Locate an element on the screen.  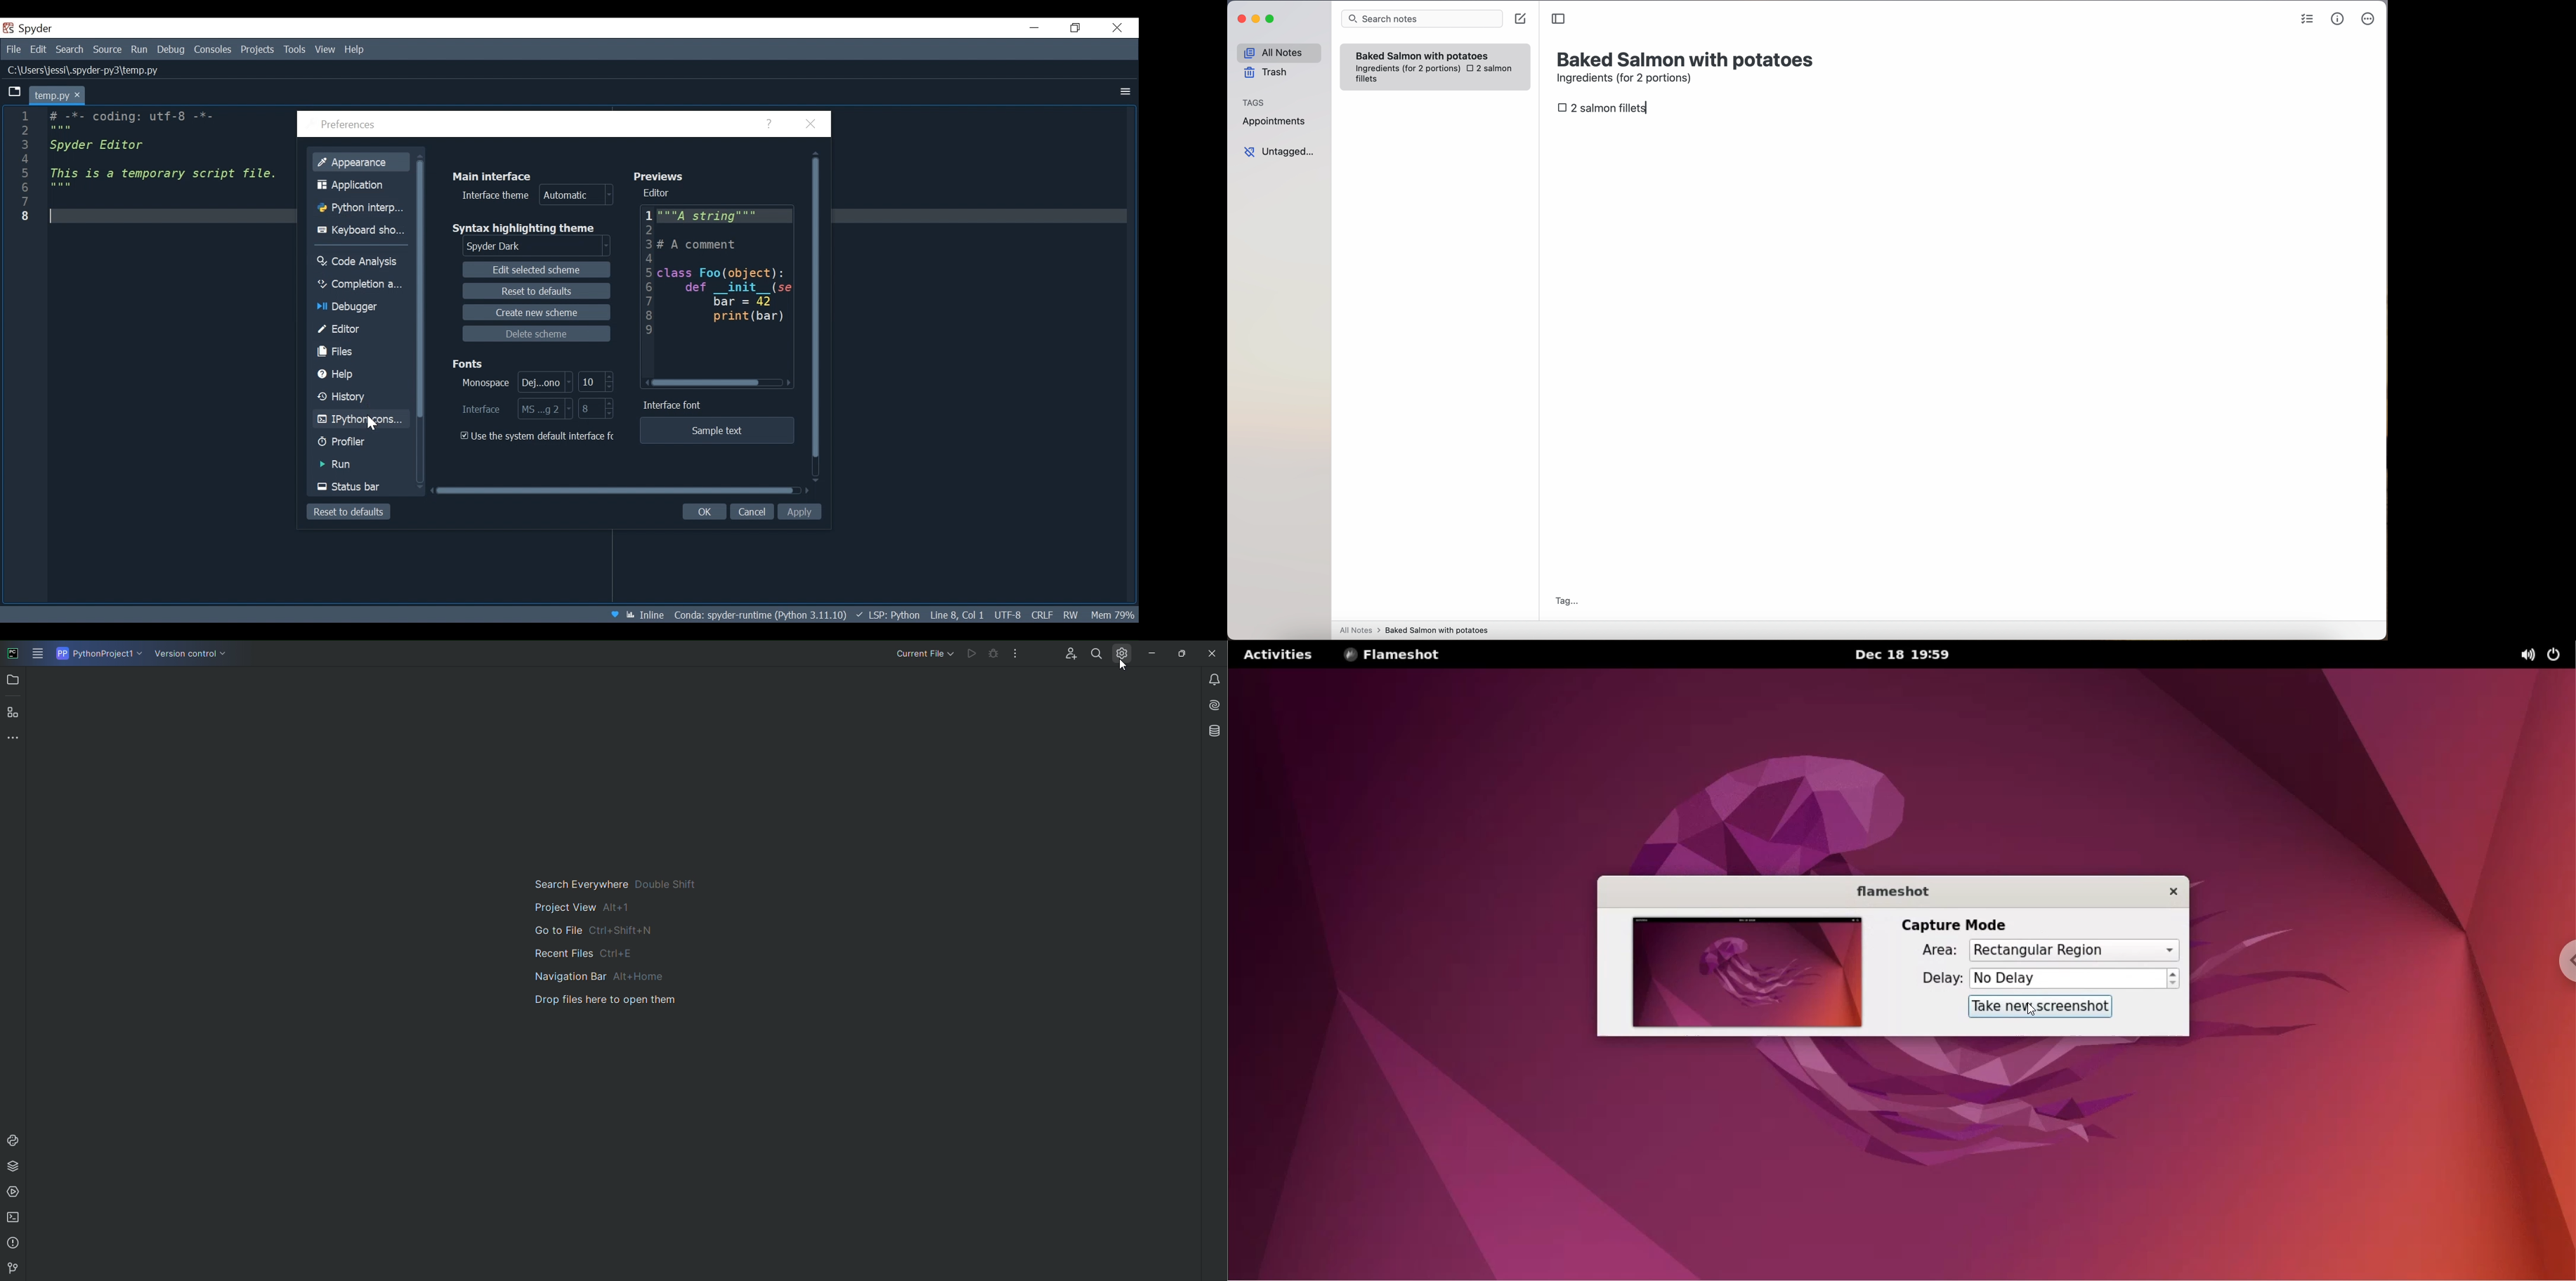
Current tab is located at coordinates (58, 95).